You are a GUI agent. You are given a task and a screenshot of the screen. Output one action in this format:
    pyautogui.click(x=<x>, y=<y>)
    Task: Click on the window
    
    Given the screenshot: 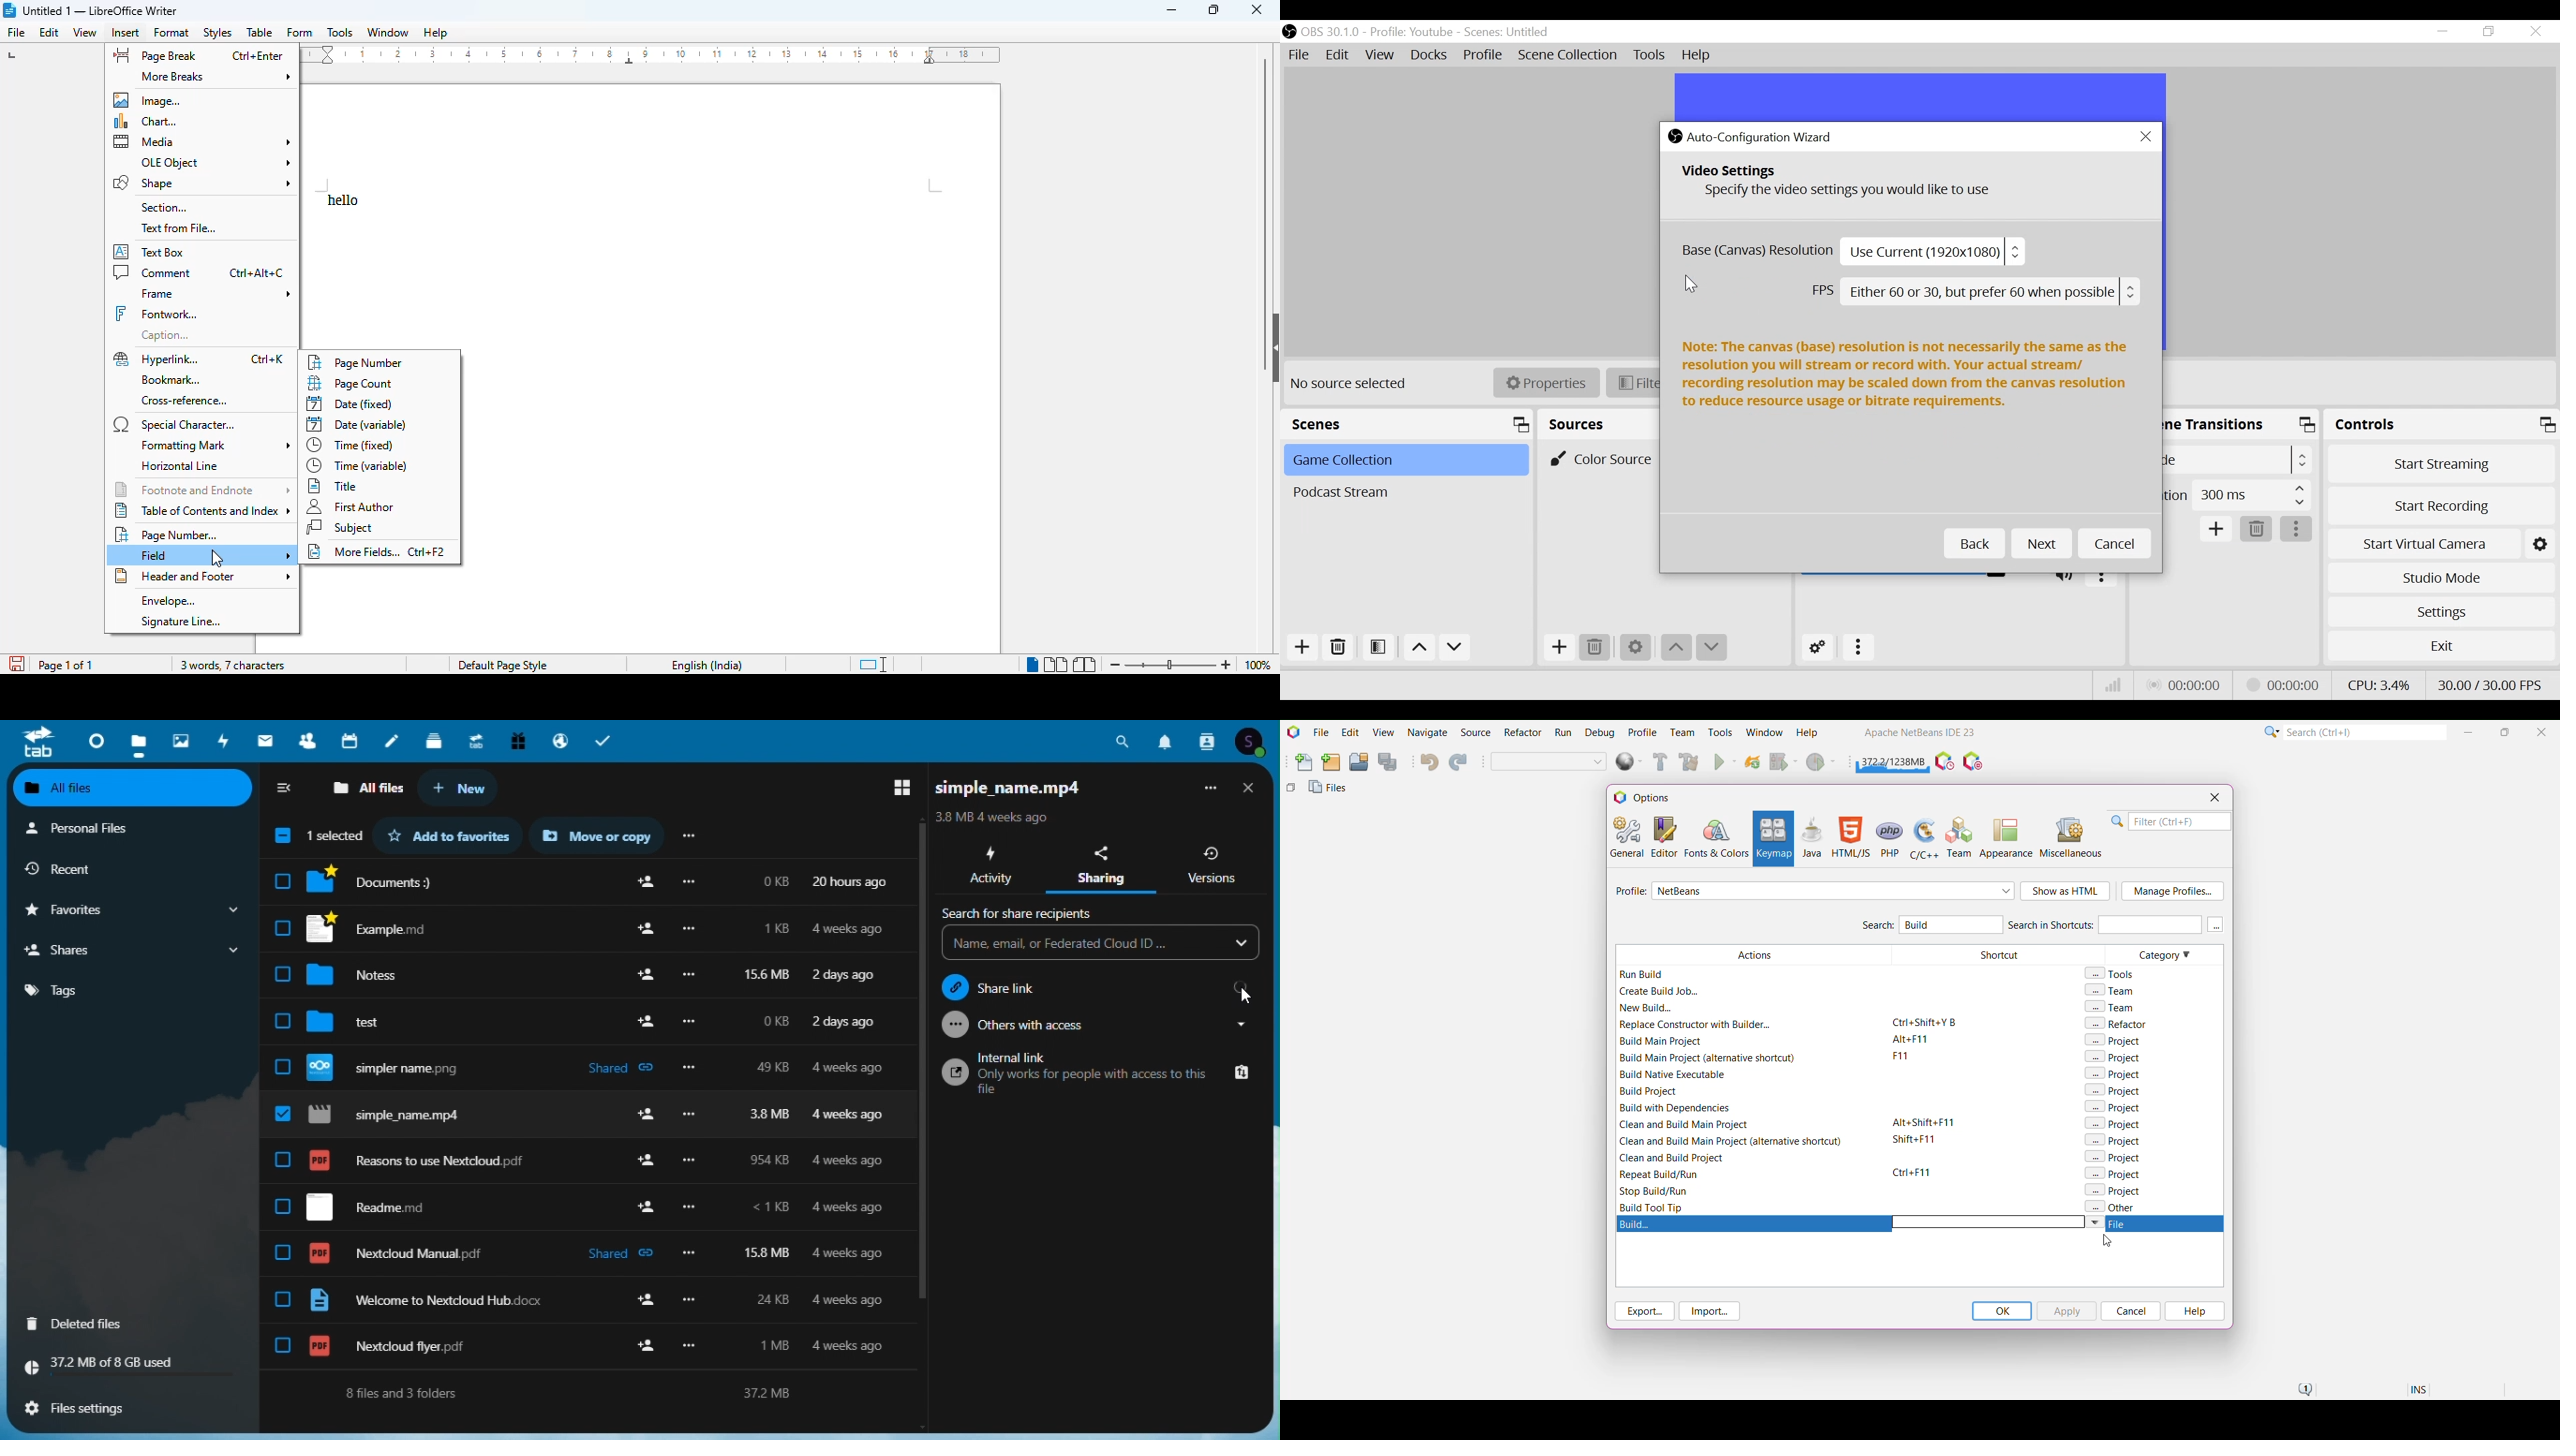 What is the action you would take?
    pyautogui.click(x=388, y=32)
    